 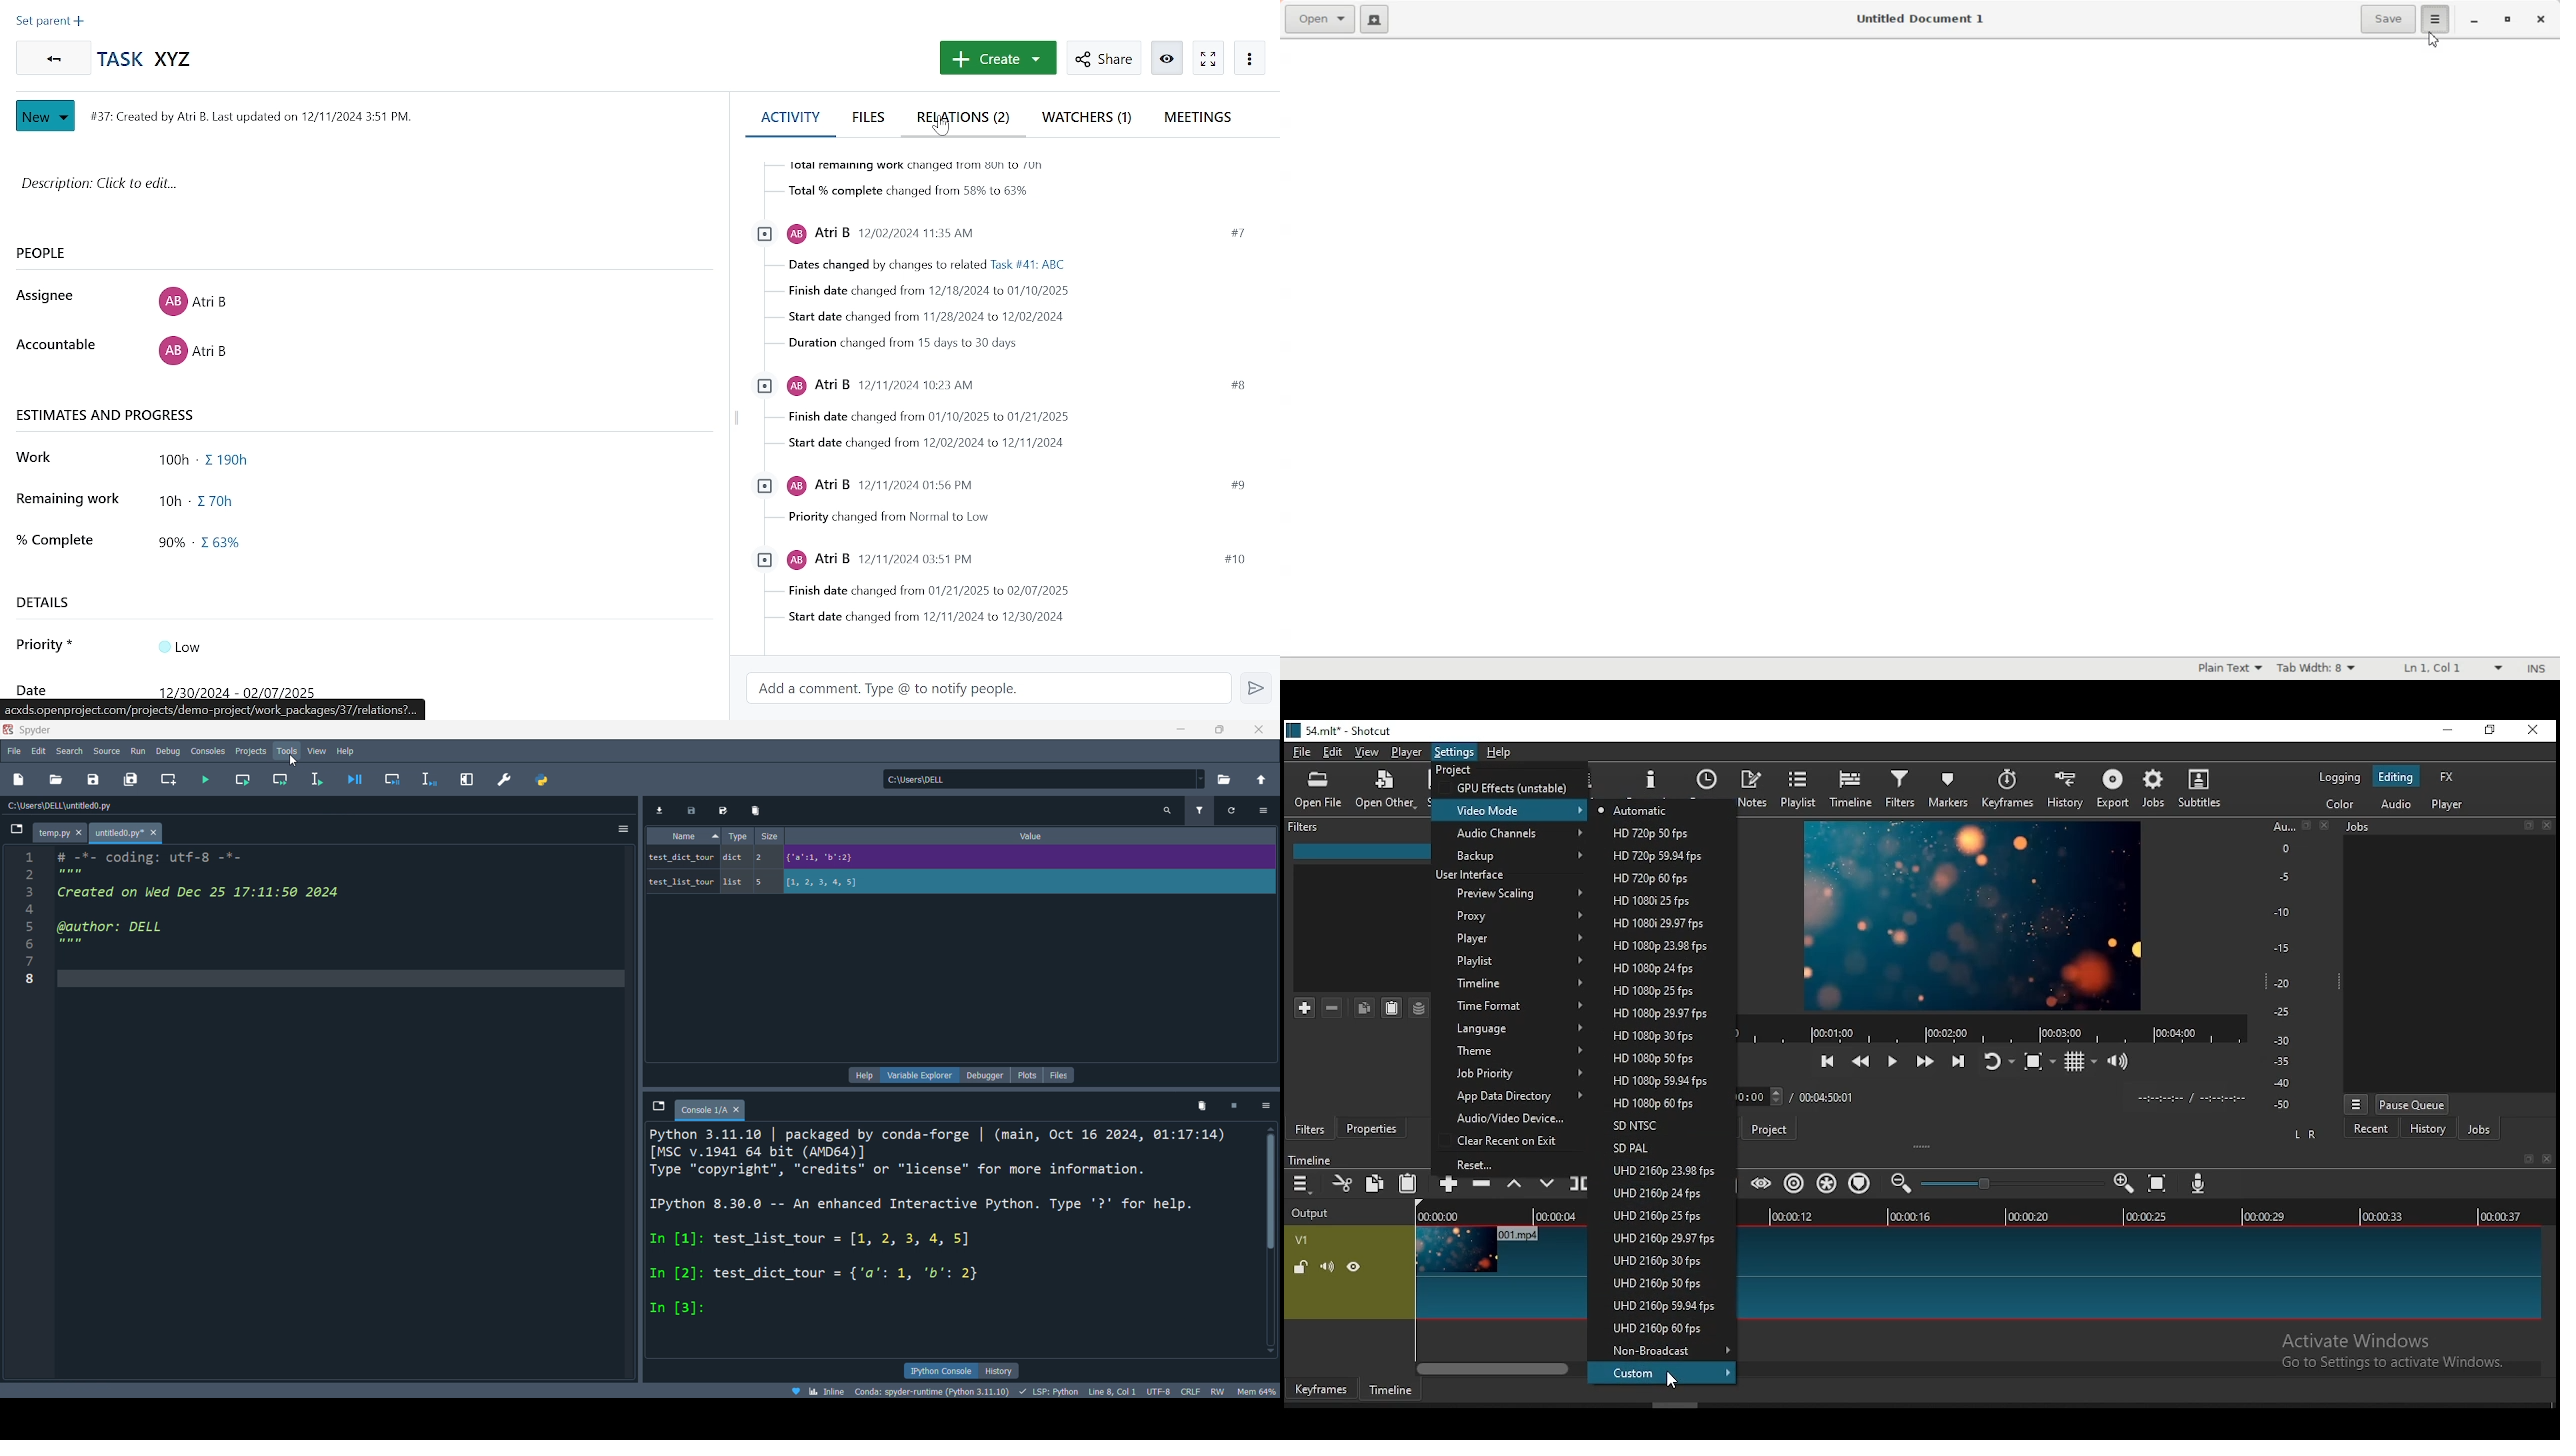 What do you see at coordinates (1659, 1329) in the screenshot?
I see `resolution option` at bounding box center [1659, 1329].